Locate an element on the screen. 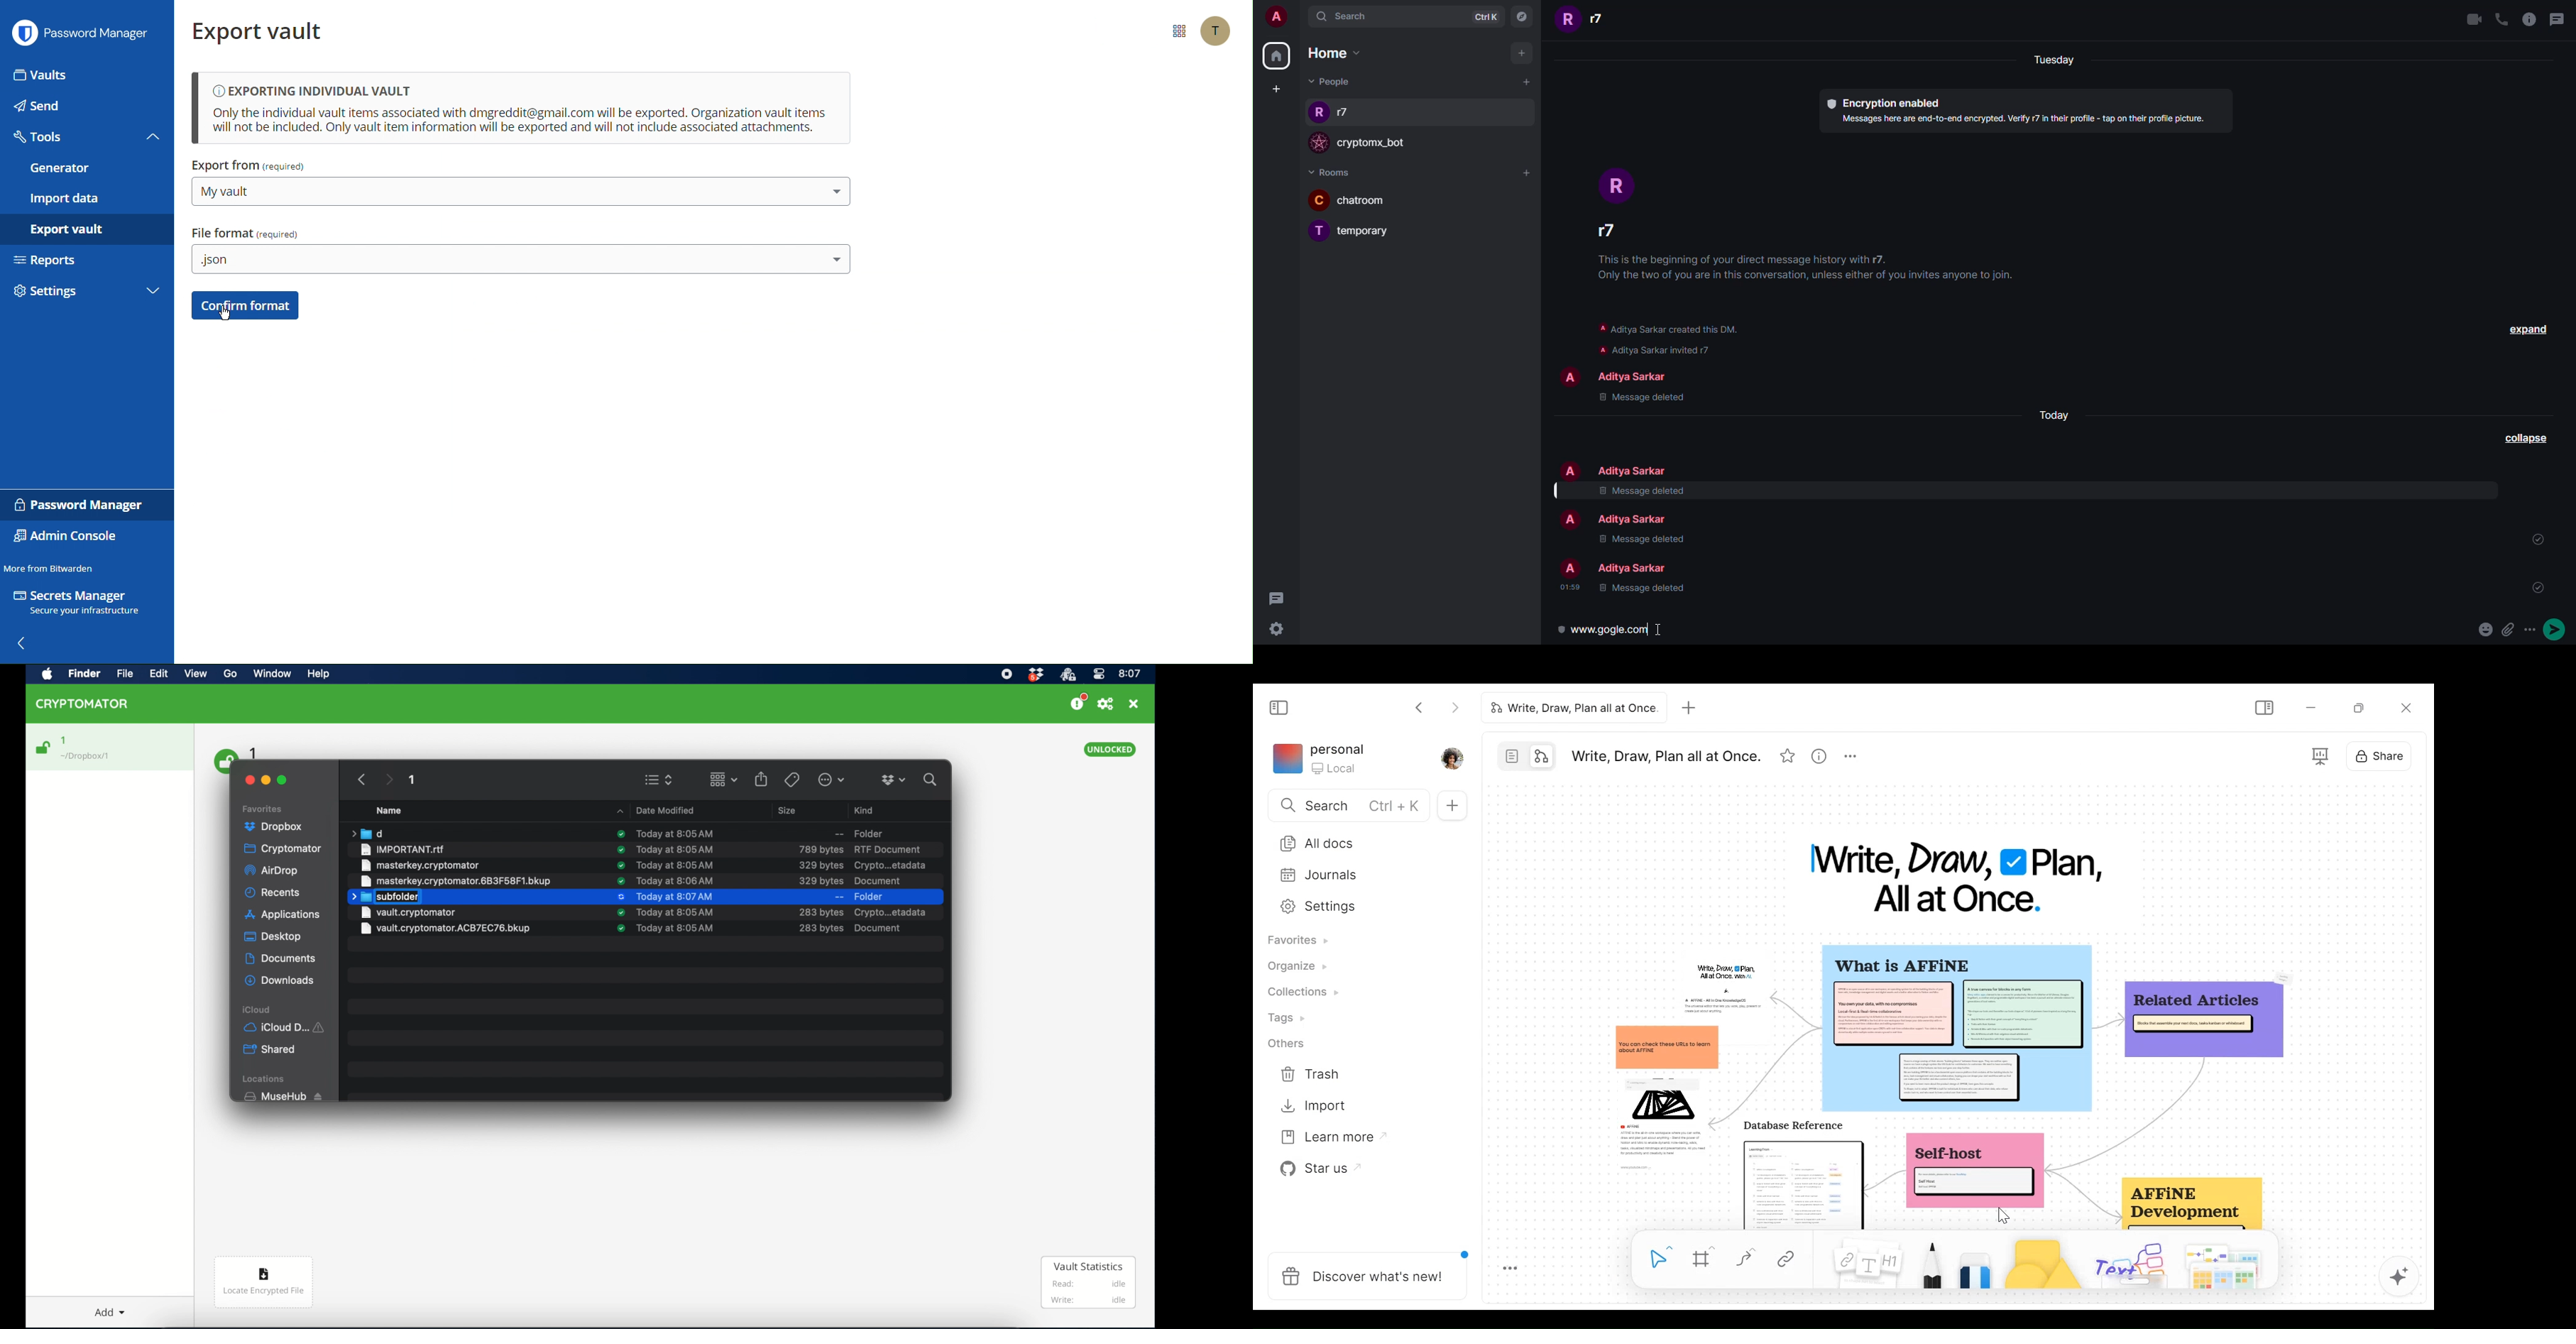 The image size is (2576, 1344). Close is located at coordinates (2406, 707).